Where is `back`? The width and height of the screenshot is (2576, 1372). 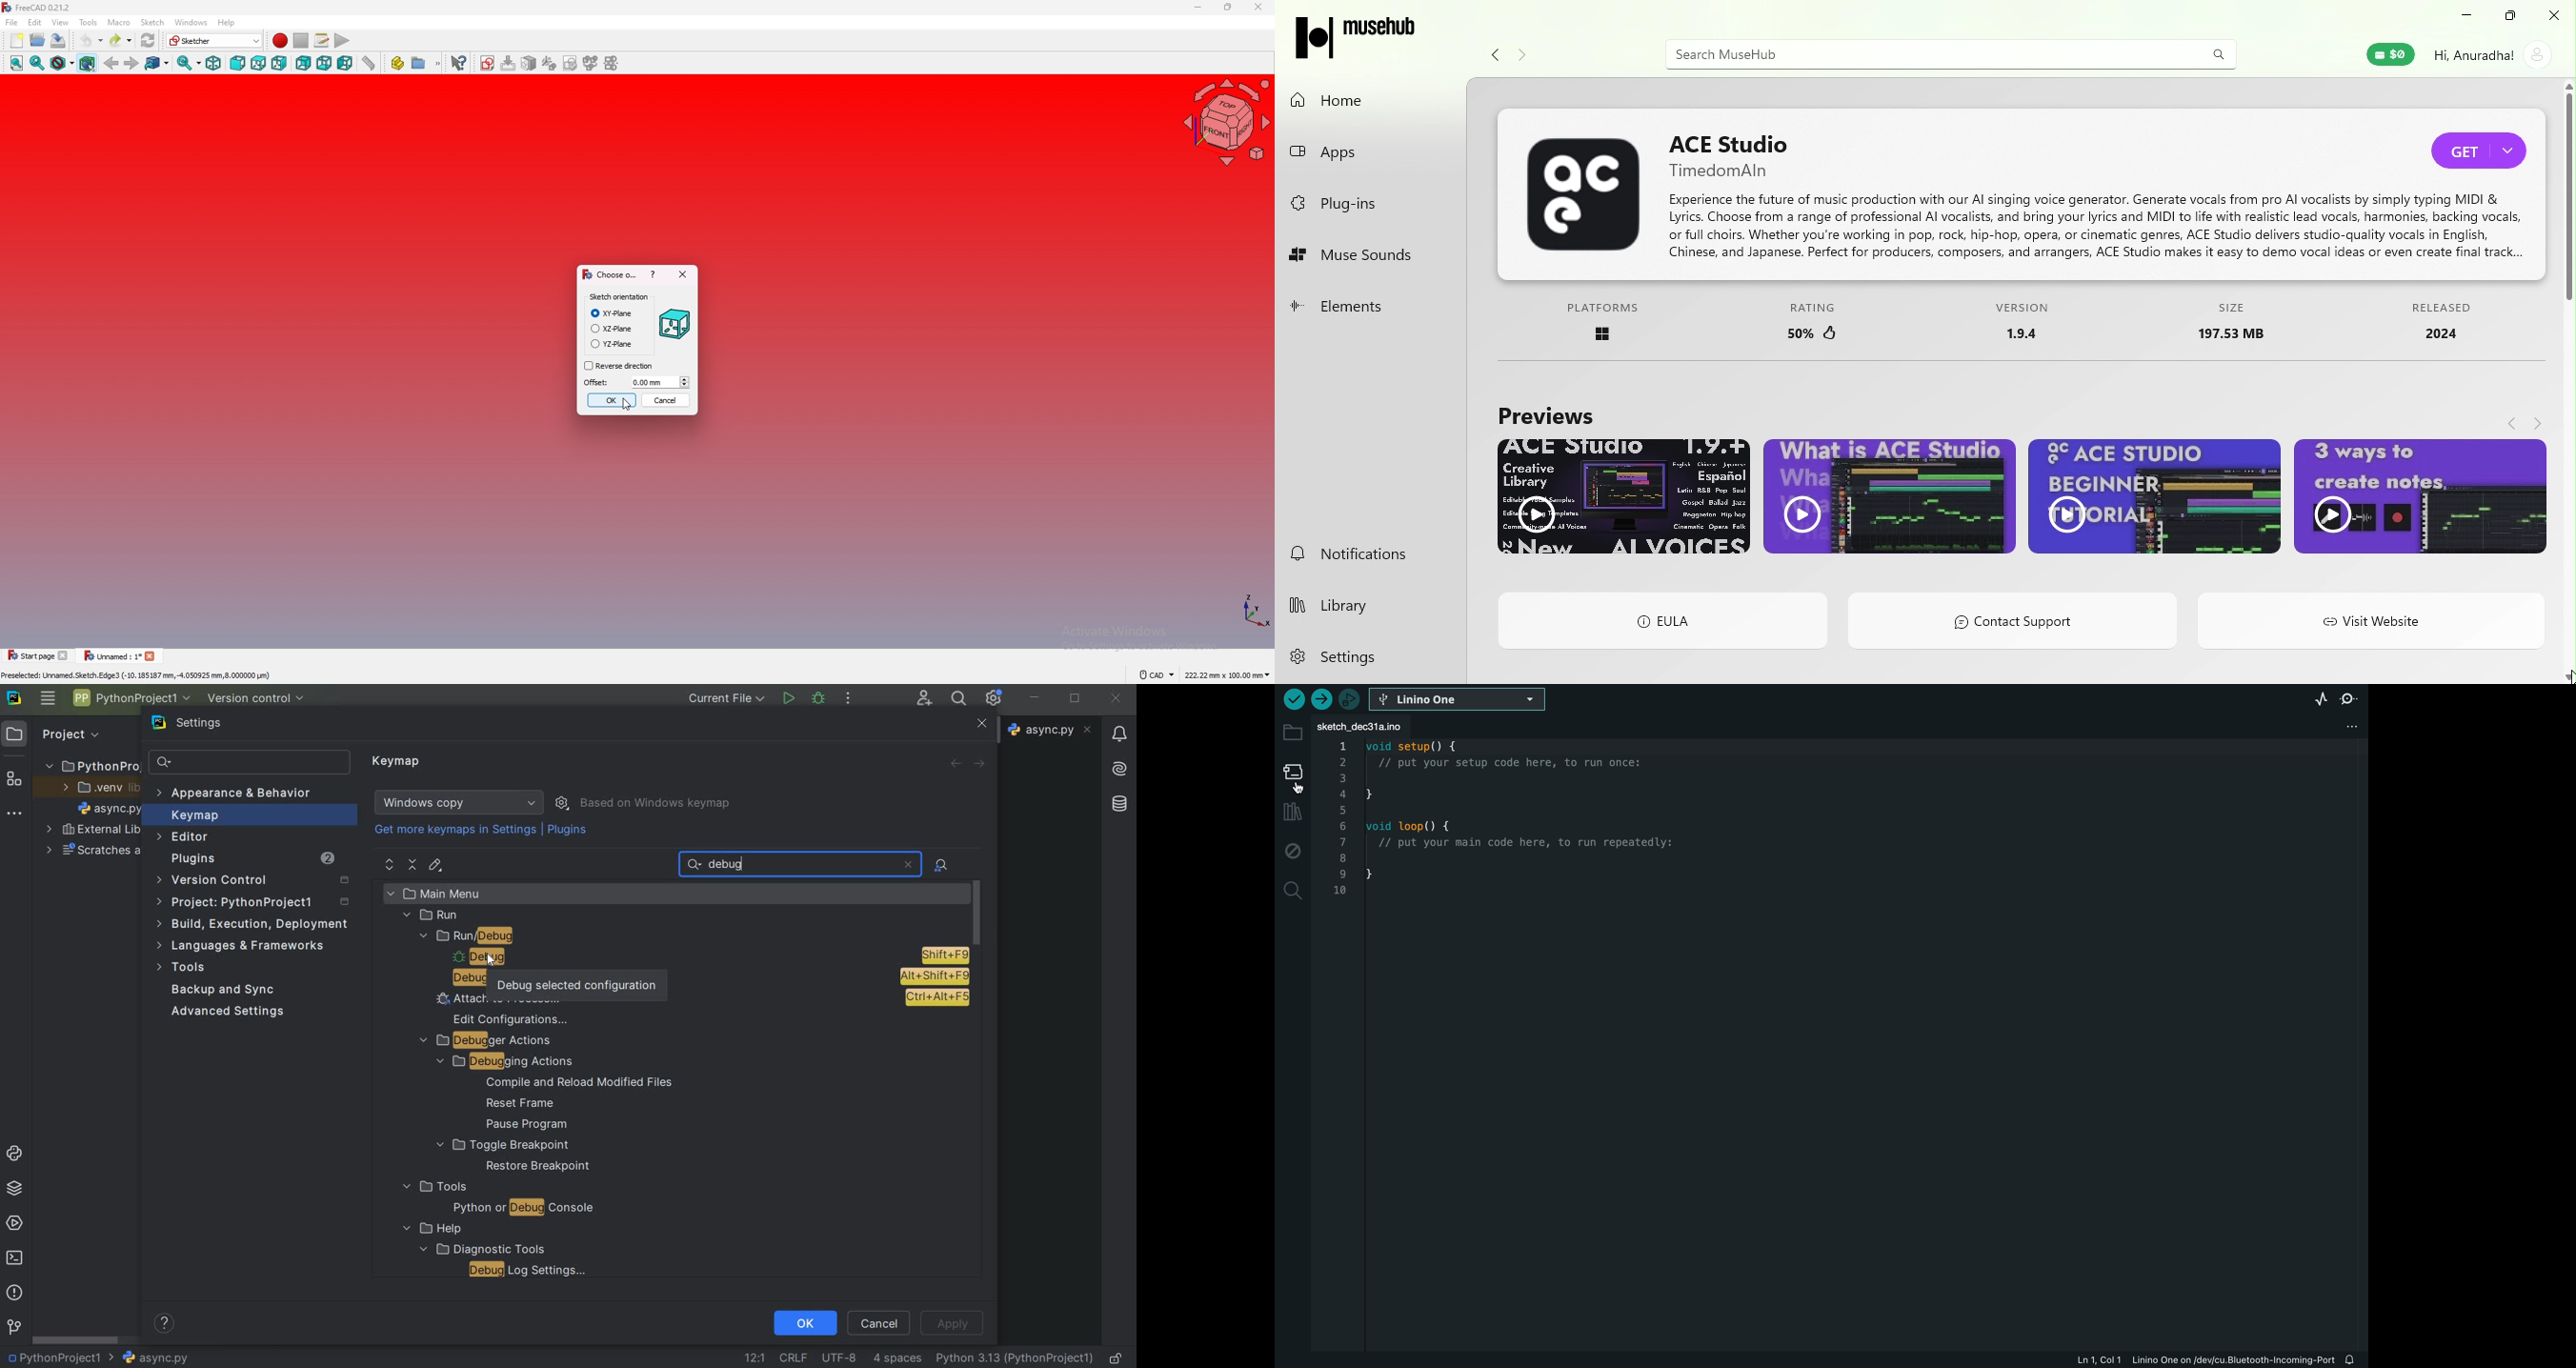
back is located at coordinates (112, 62).